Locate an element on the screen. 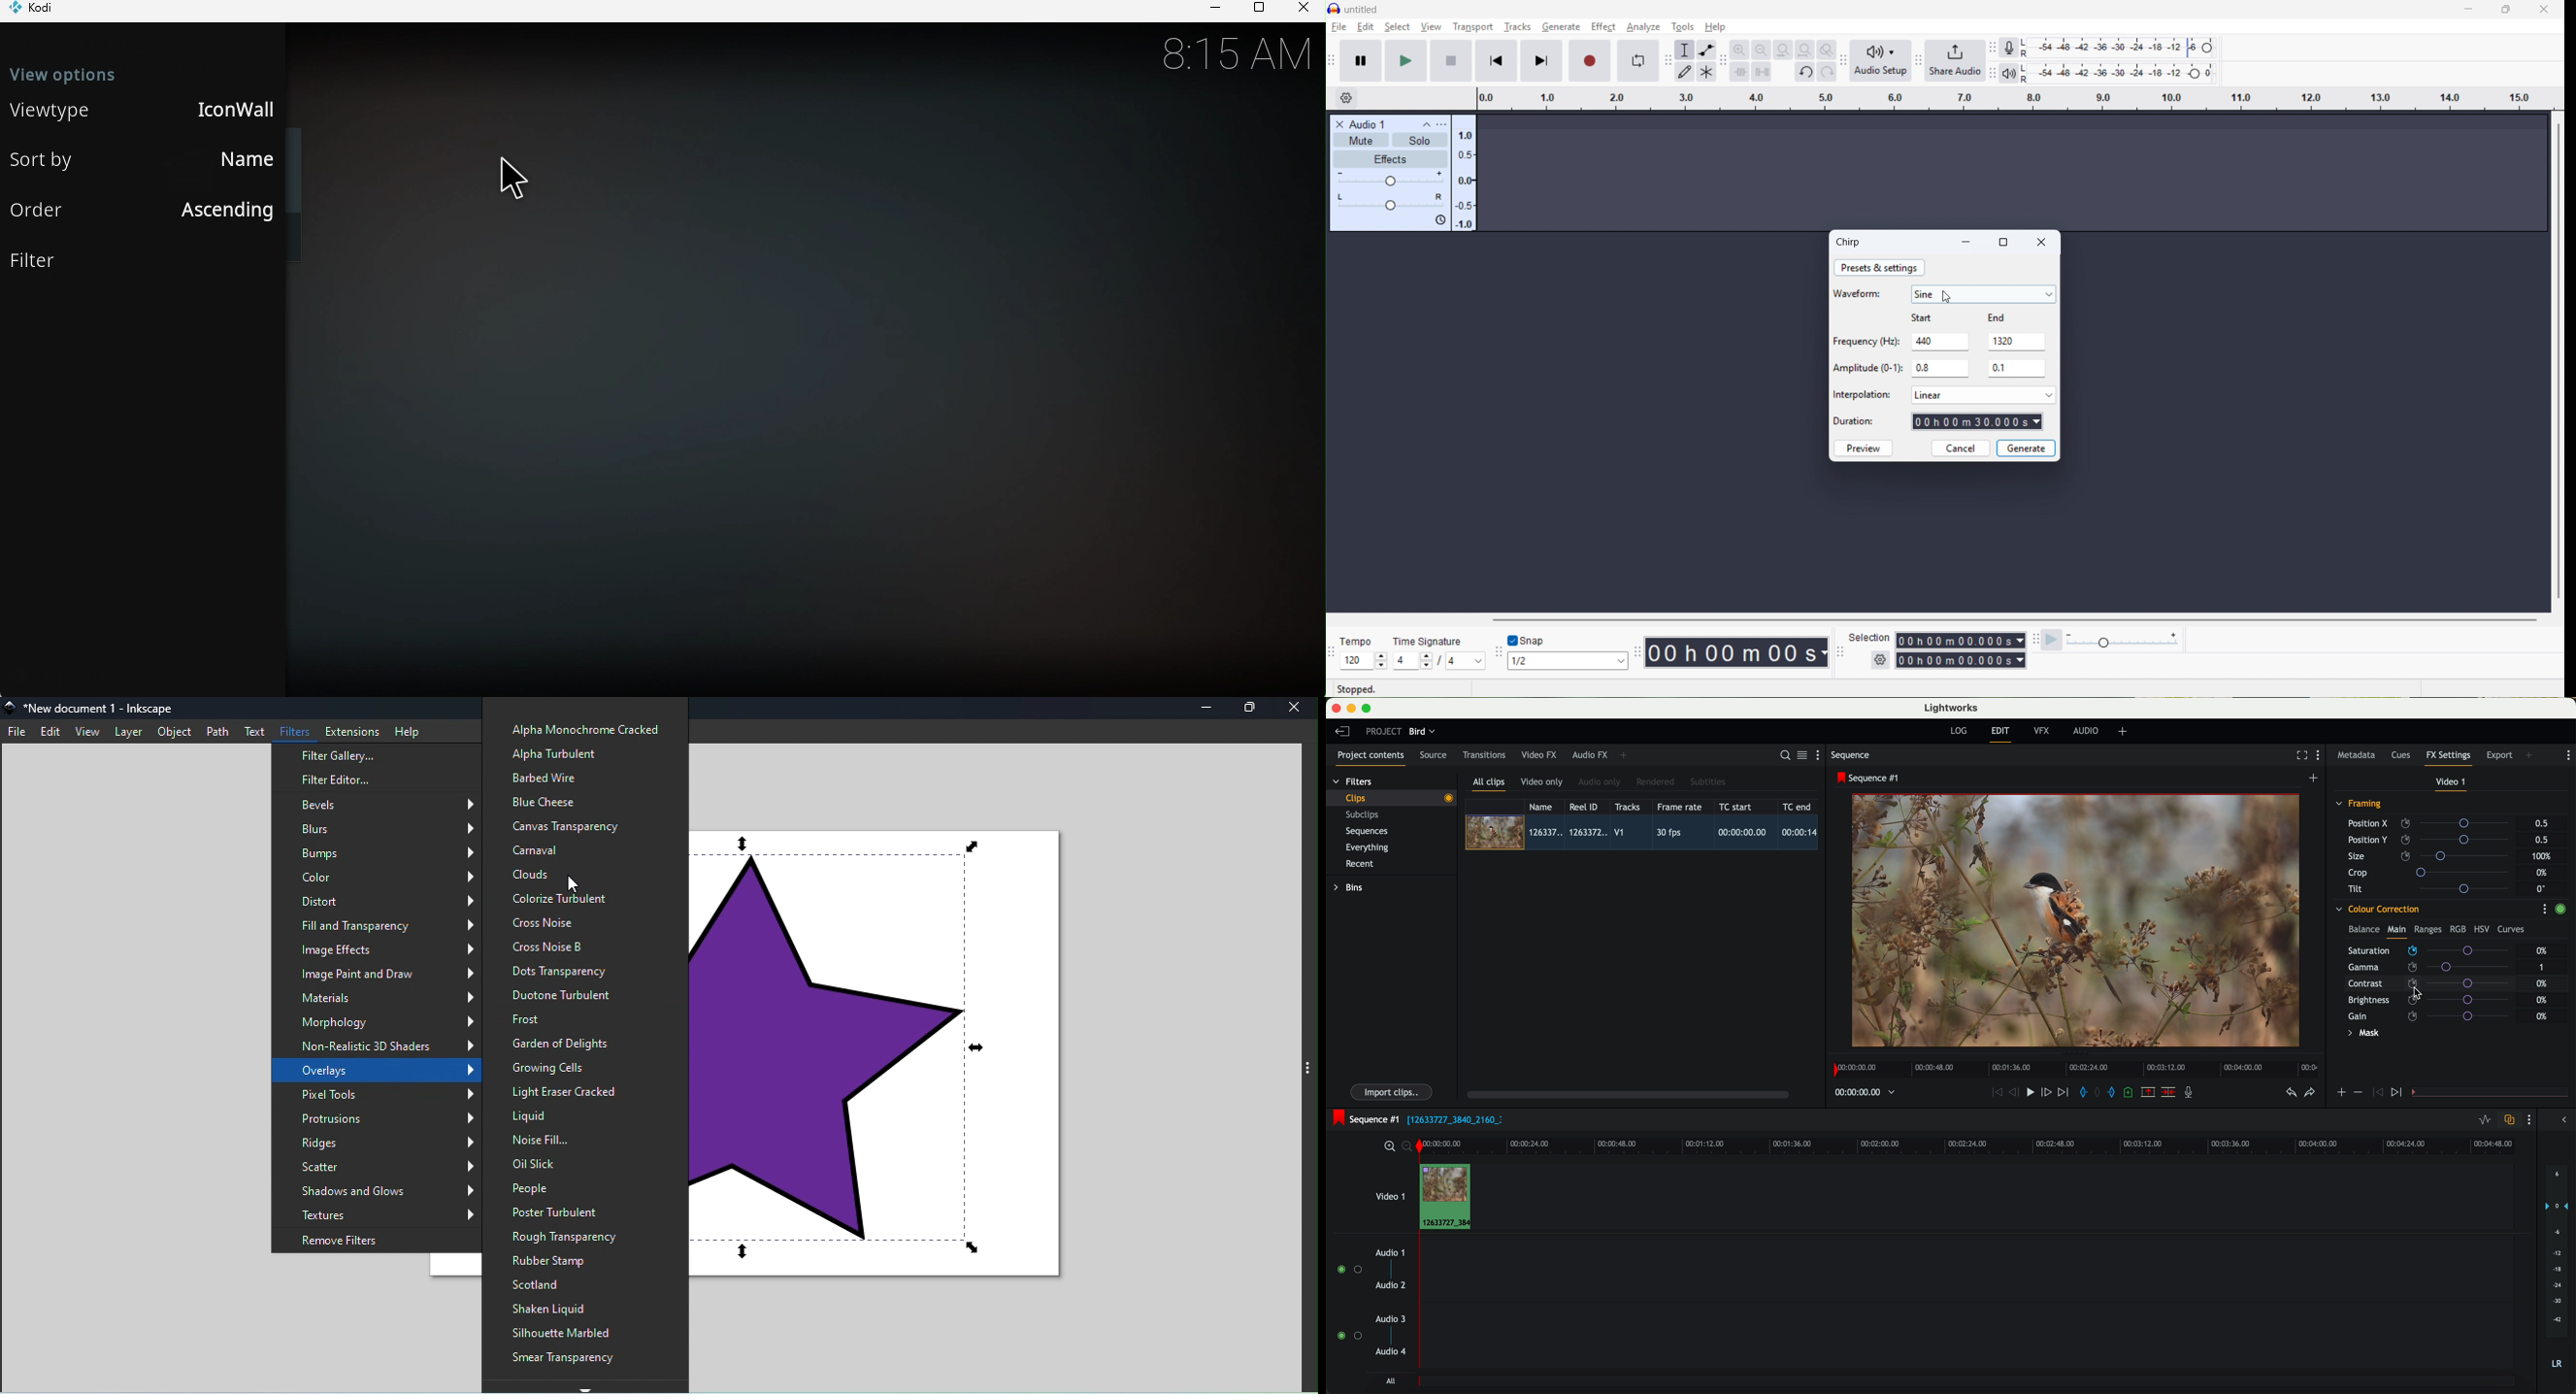  Horizontal scroll bar  is located at coordinates (2016, 620).